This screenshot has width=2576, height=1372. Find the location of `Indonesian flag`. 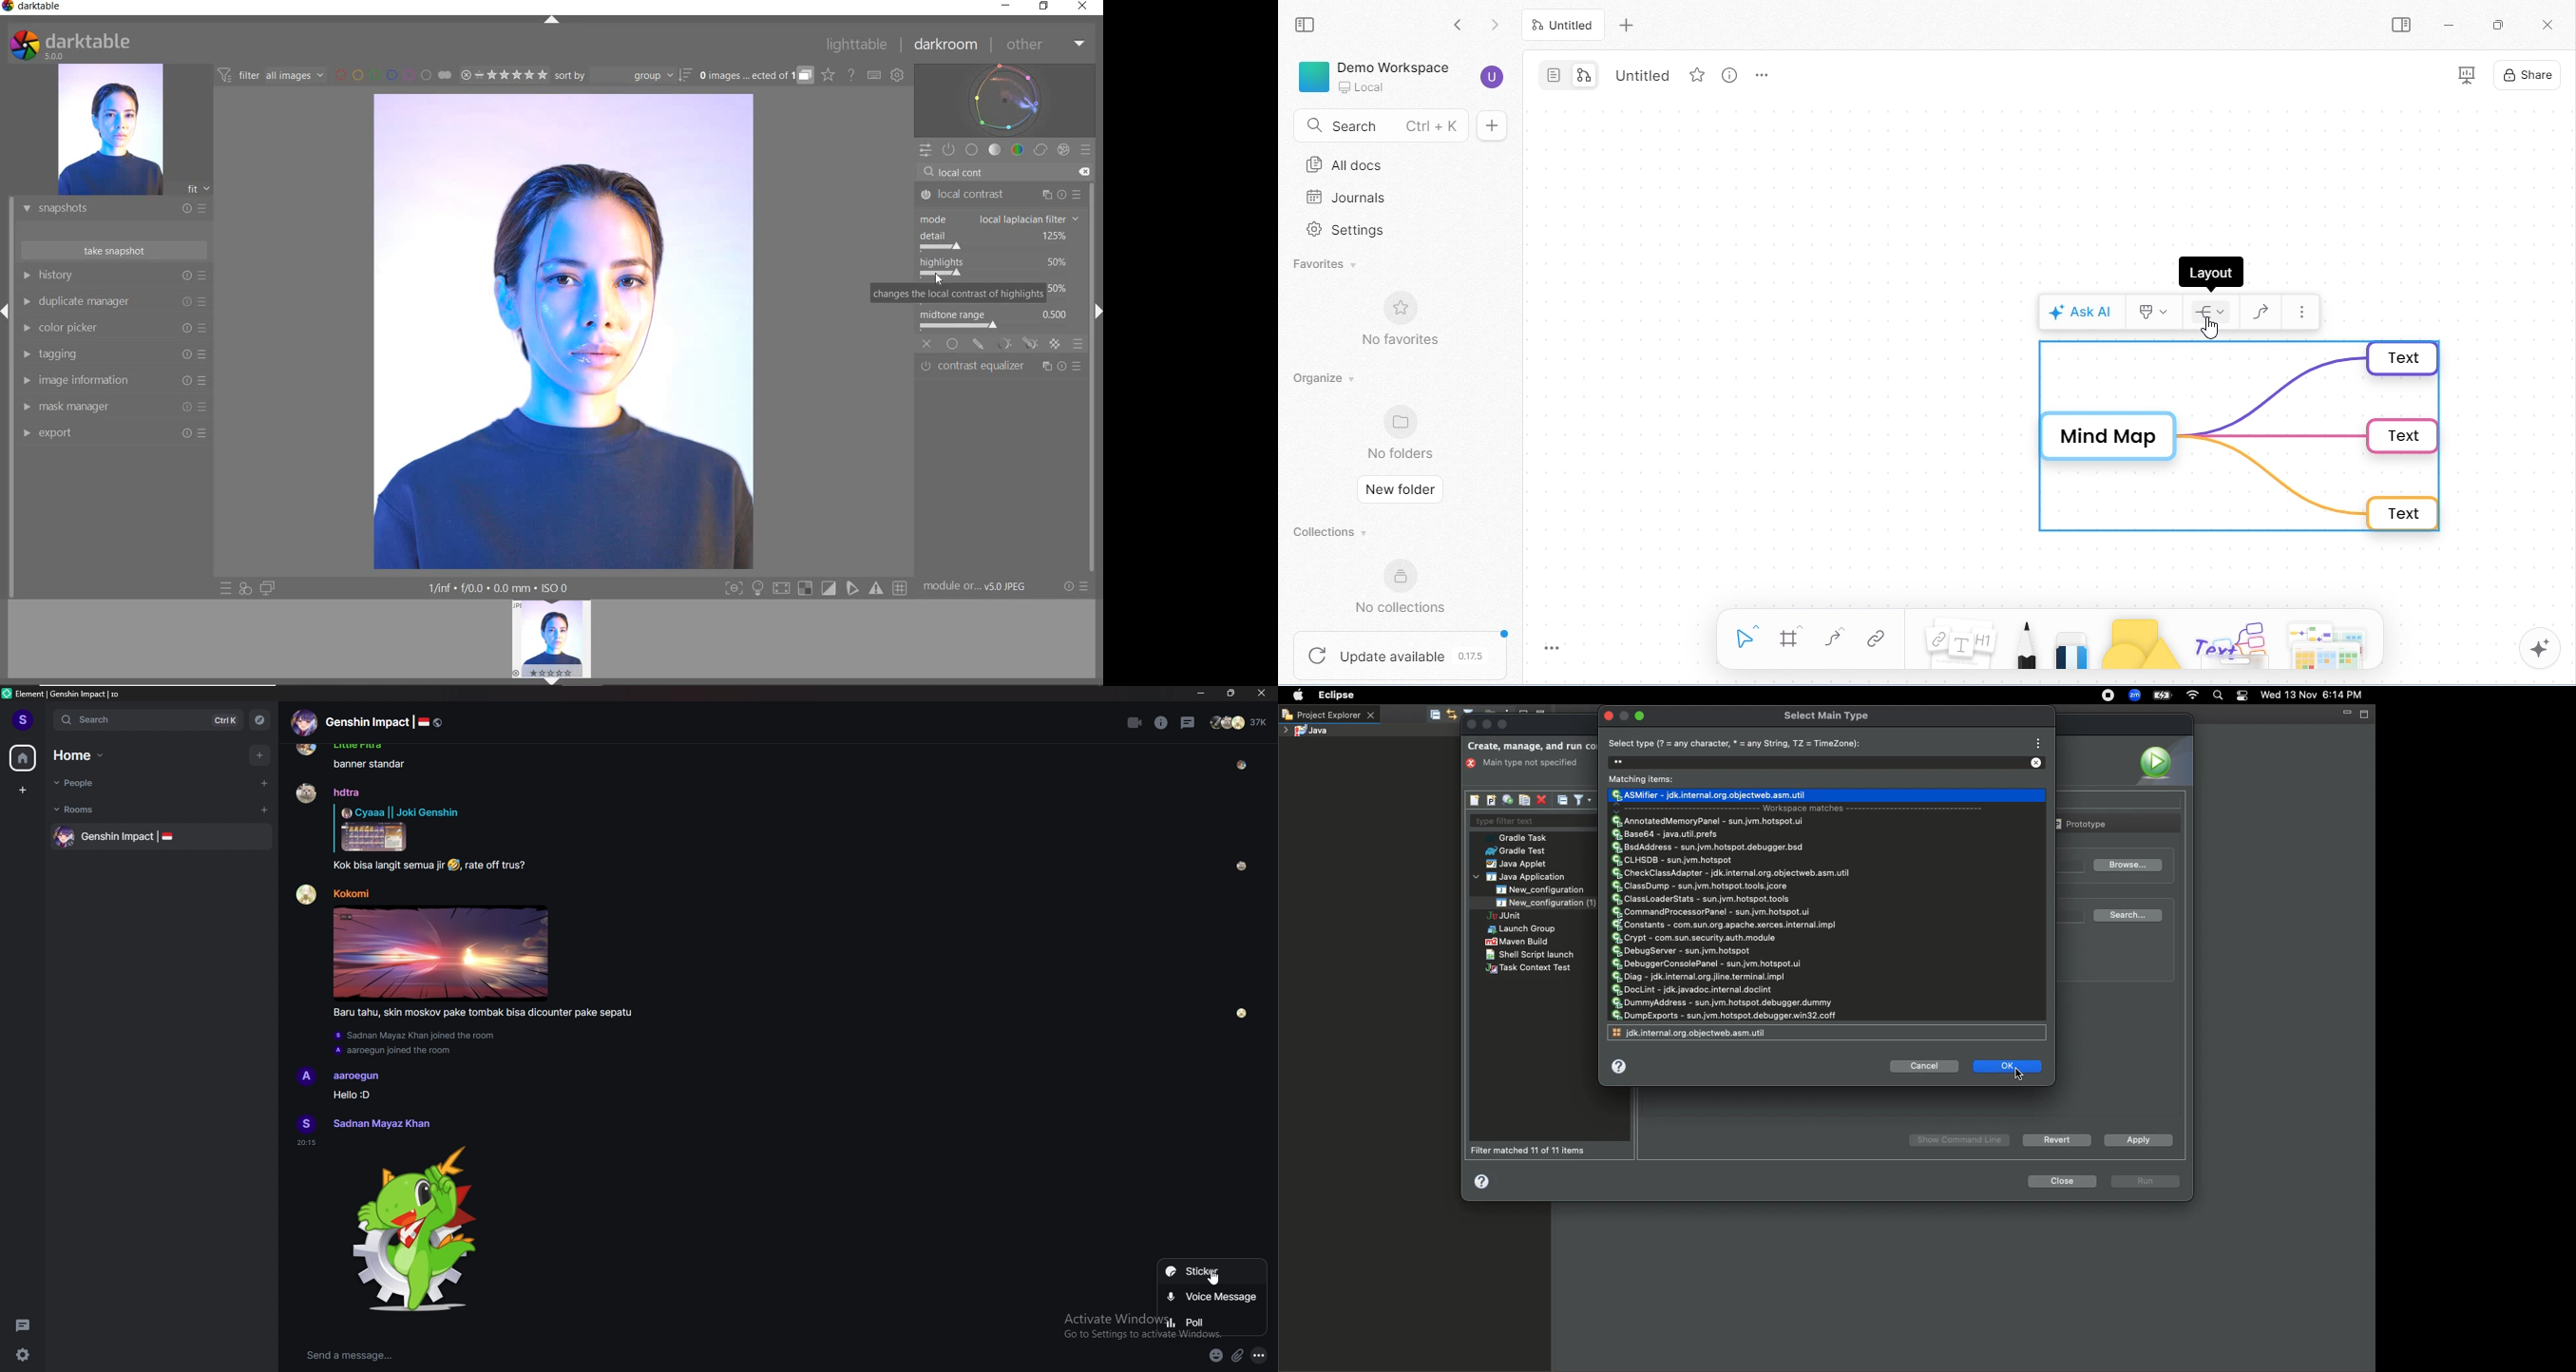

Indonesian flag is located at coordinates (167, 836).